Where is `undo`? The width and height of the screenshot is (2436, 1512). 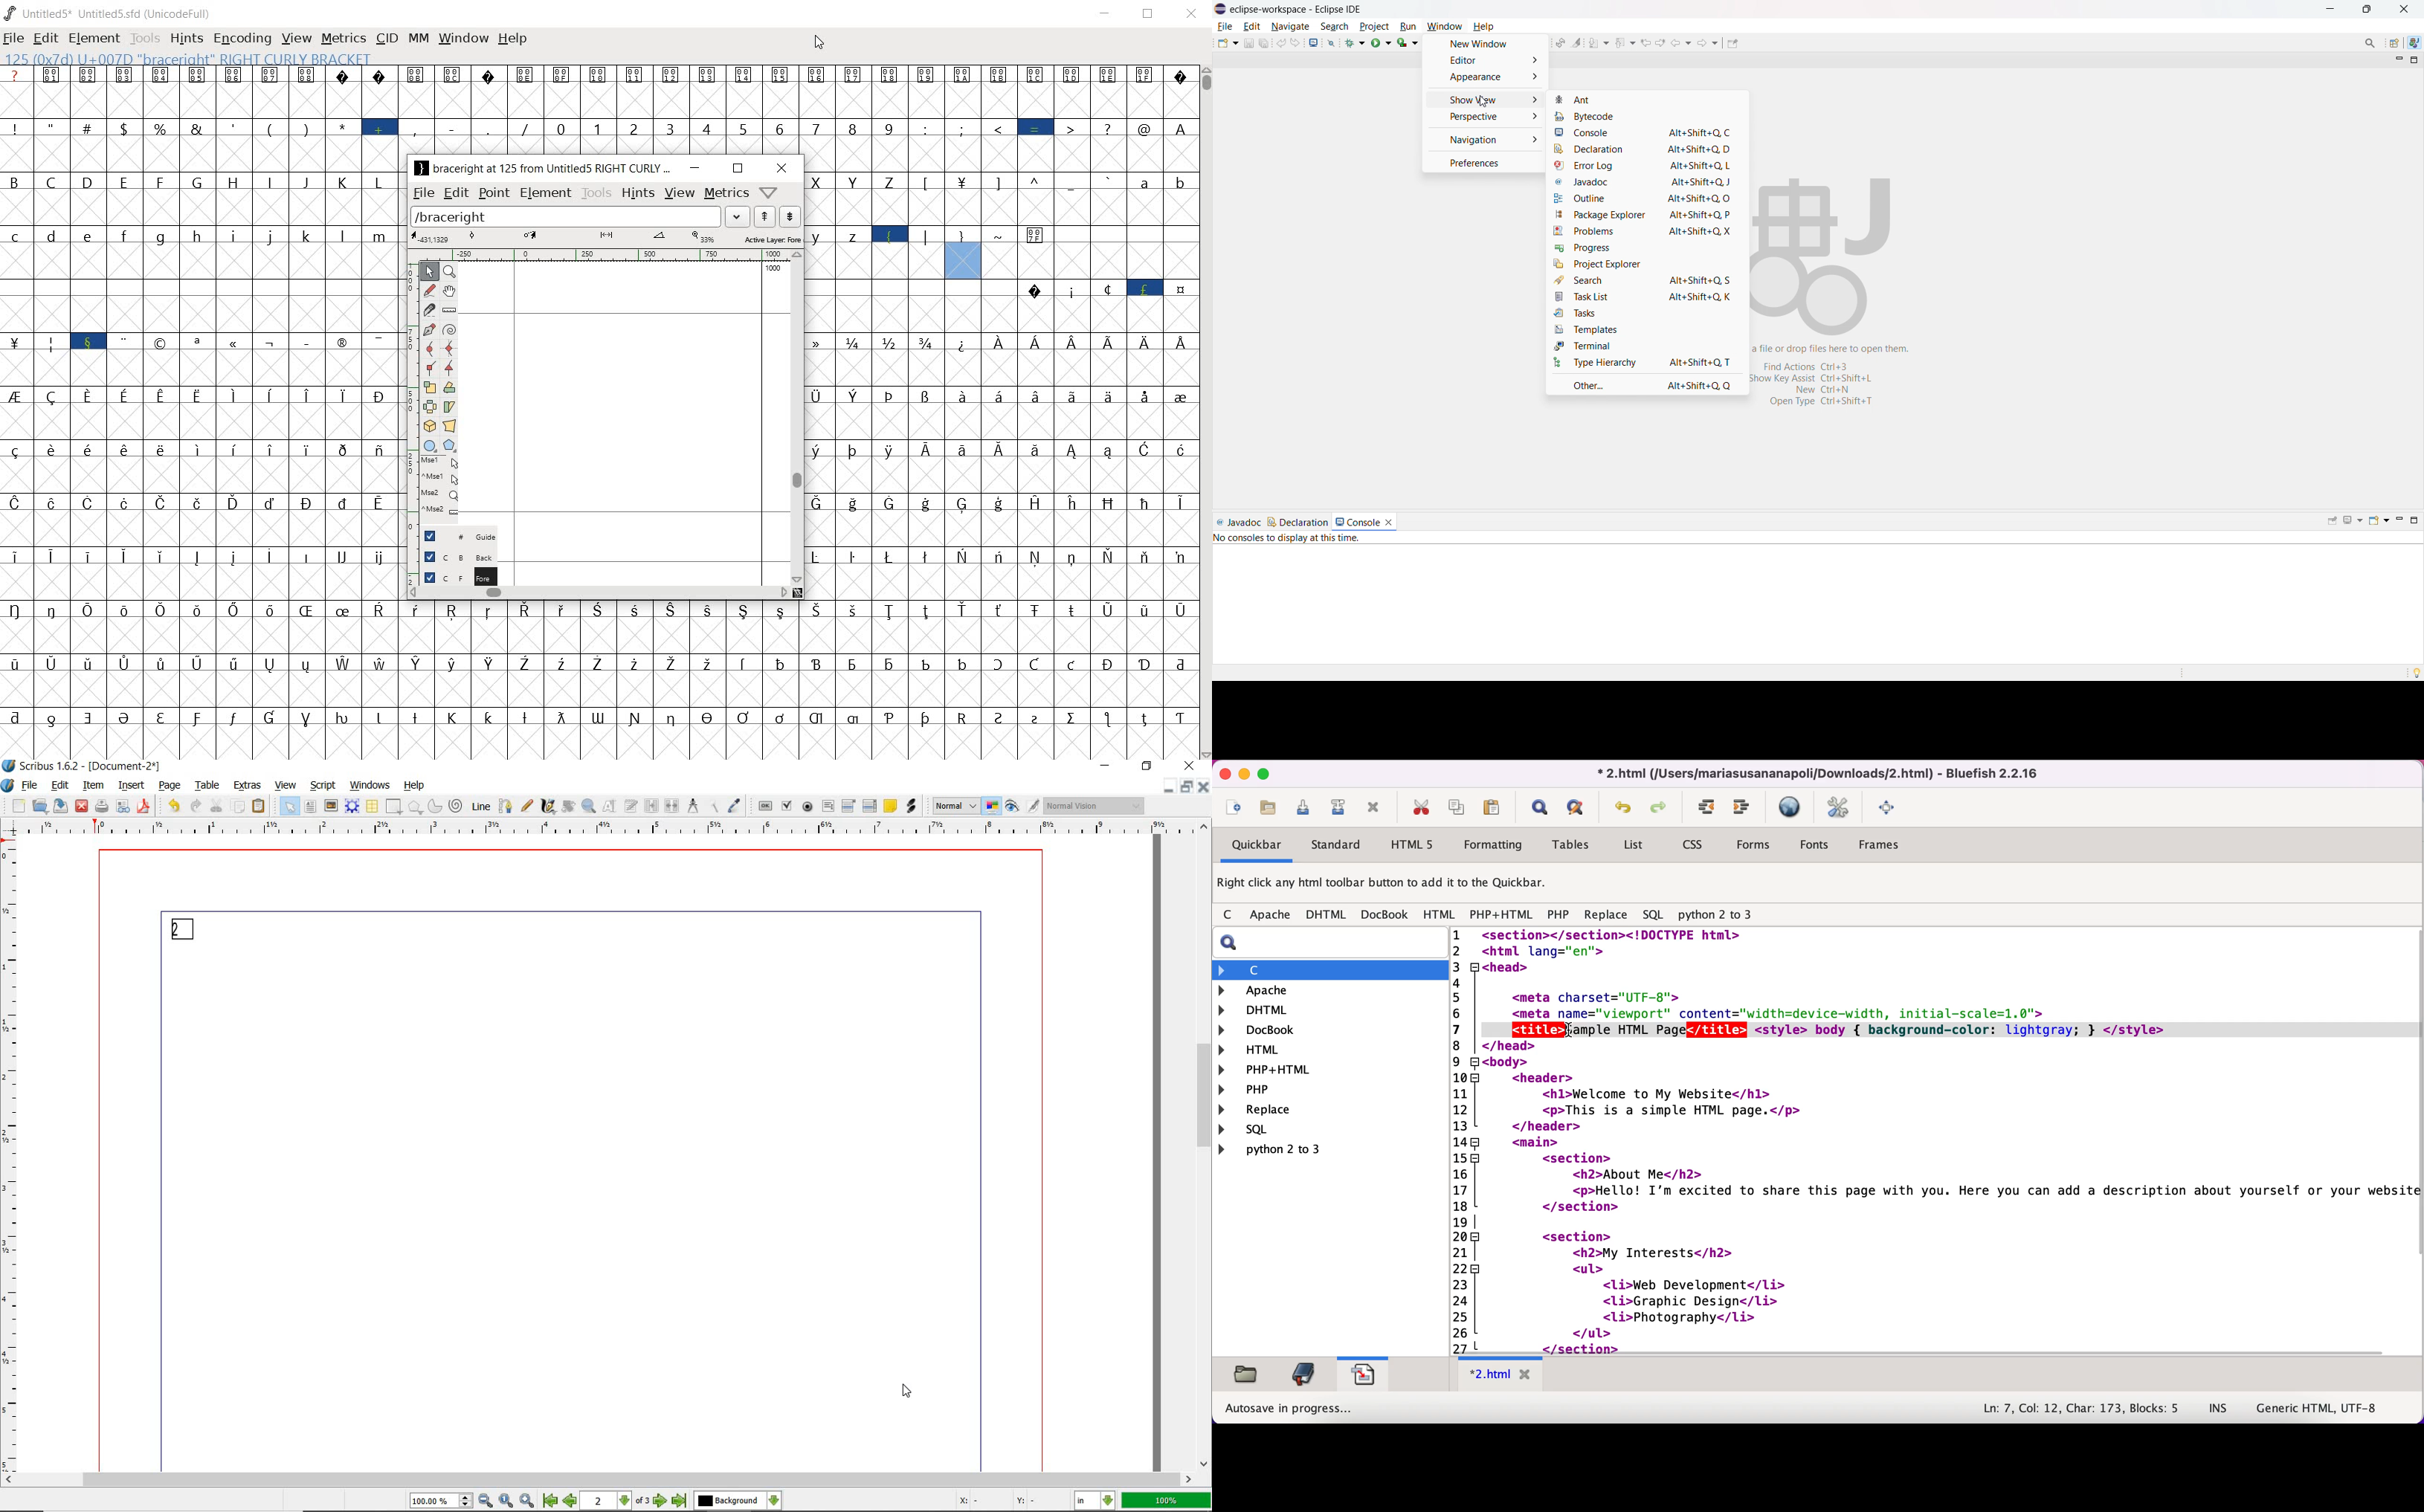
undo is located at coordinates (172, 806).